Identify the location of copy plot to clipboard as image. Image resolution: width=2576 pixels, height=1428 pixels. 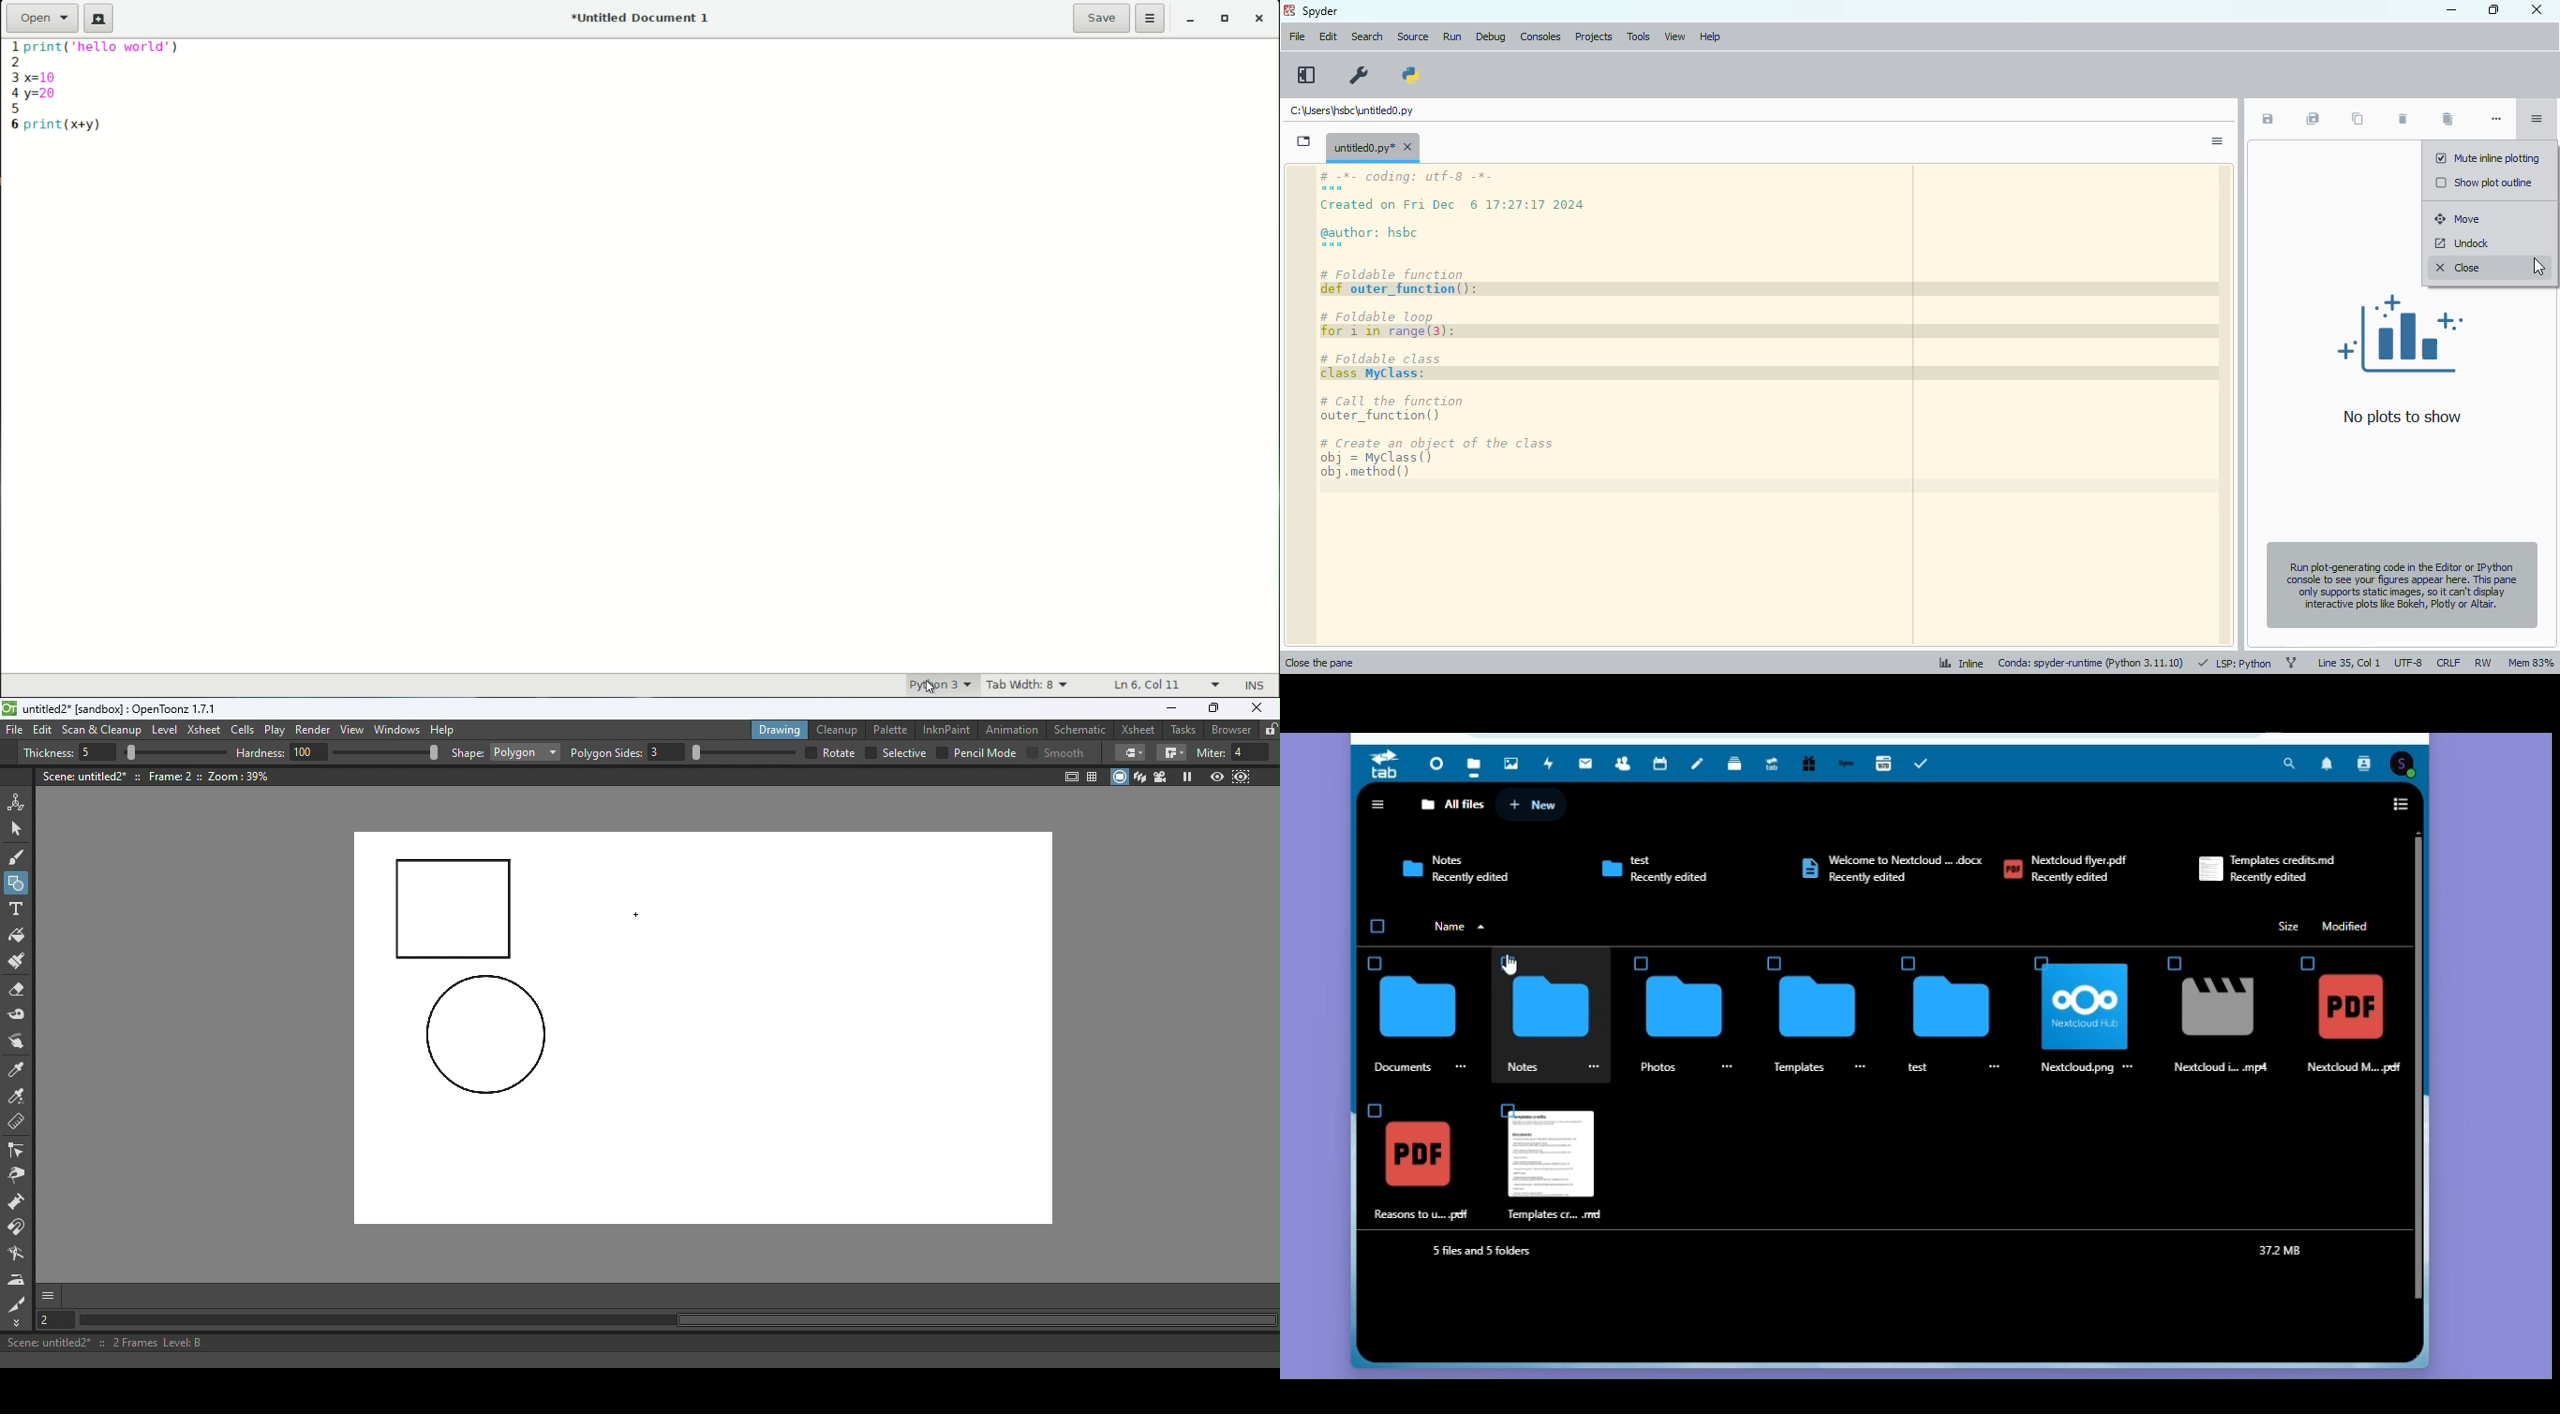
(2356, 119).